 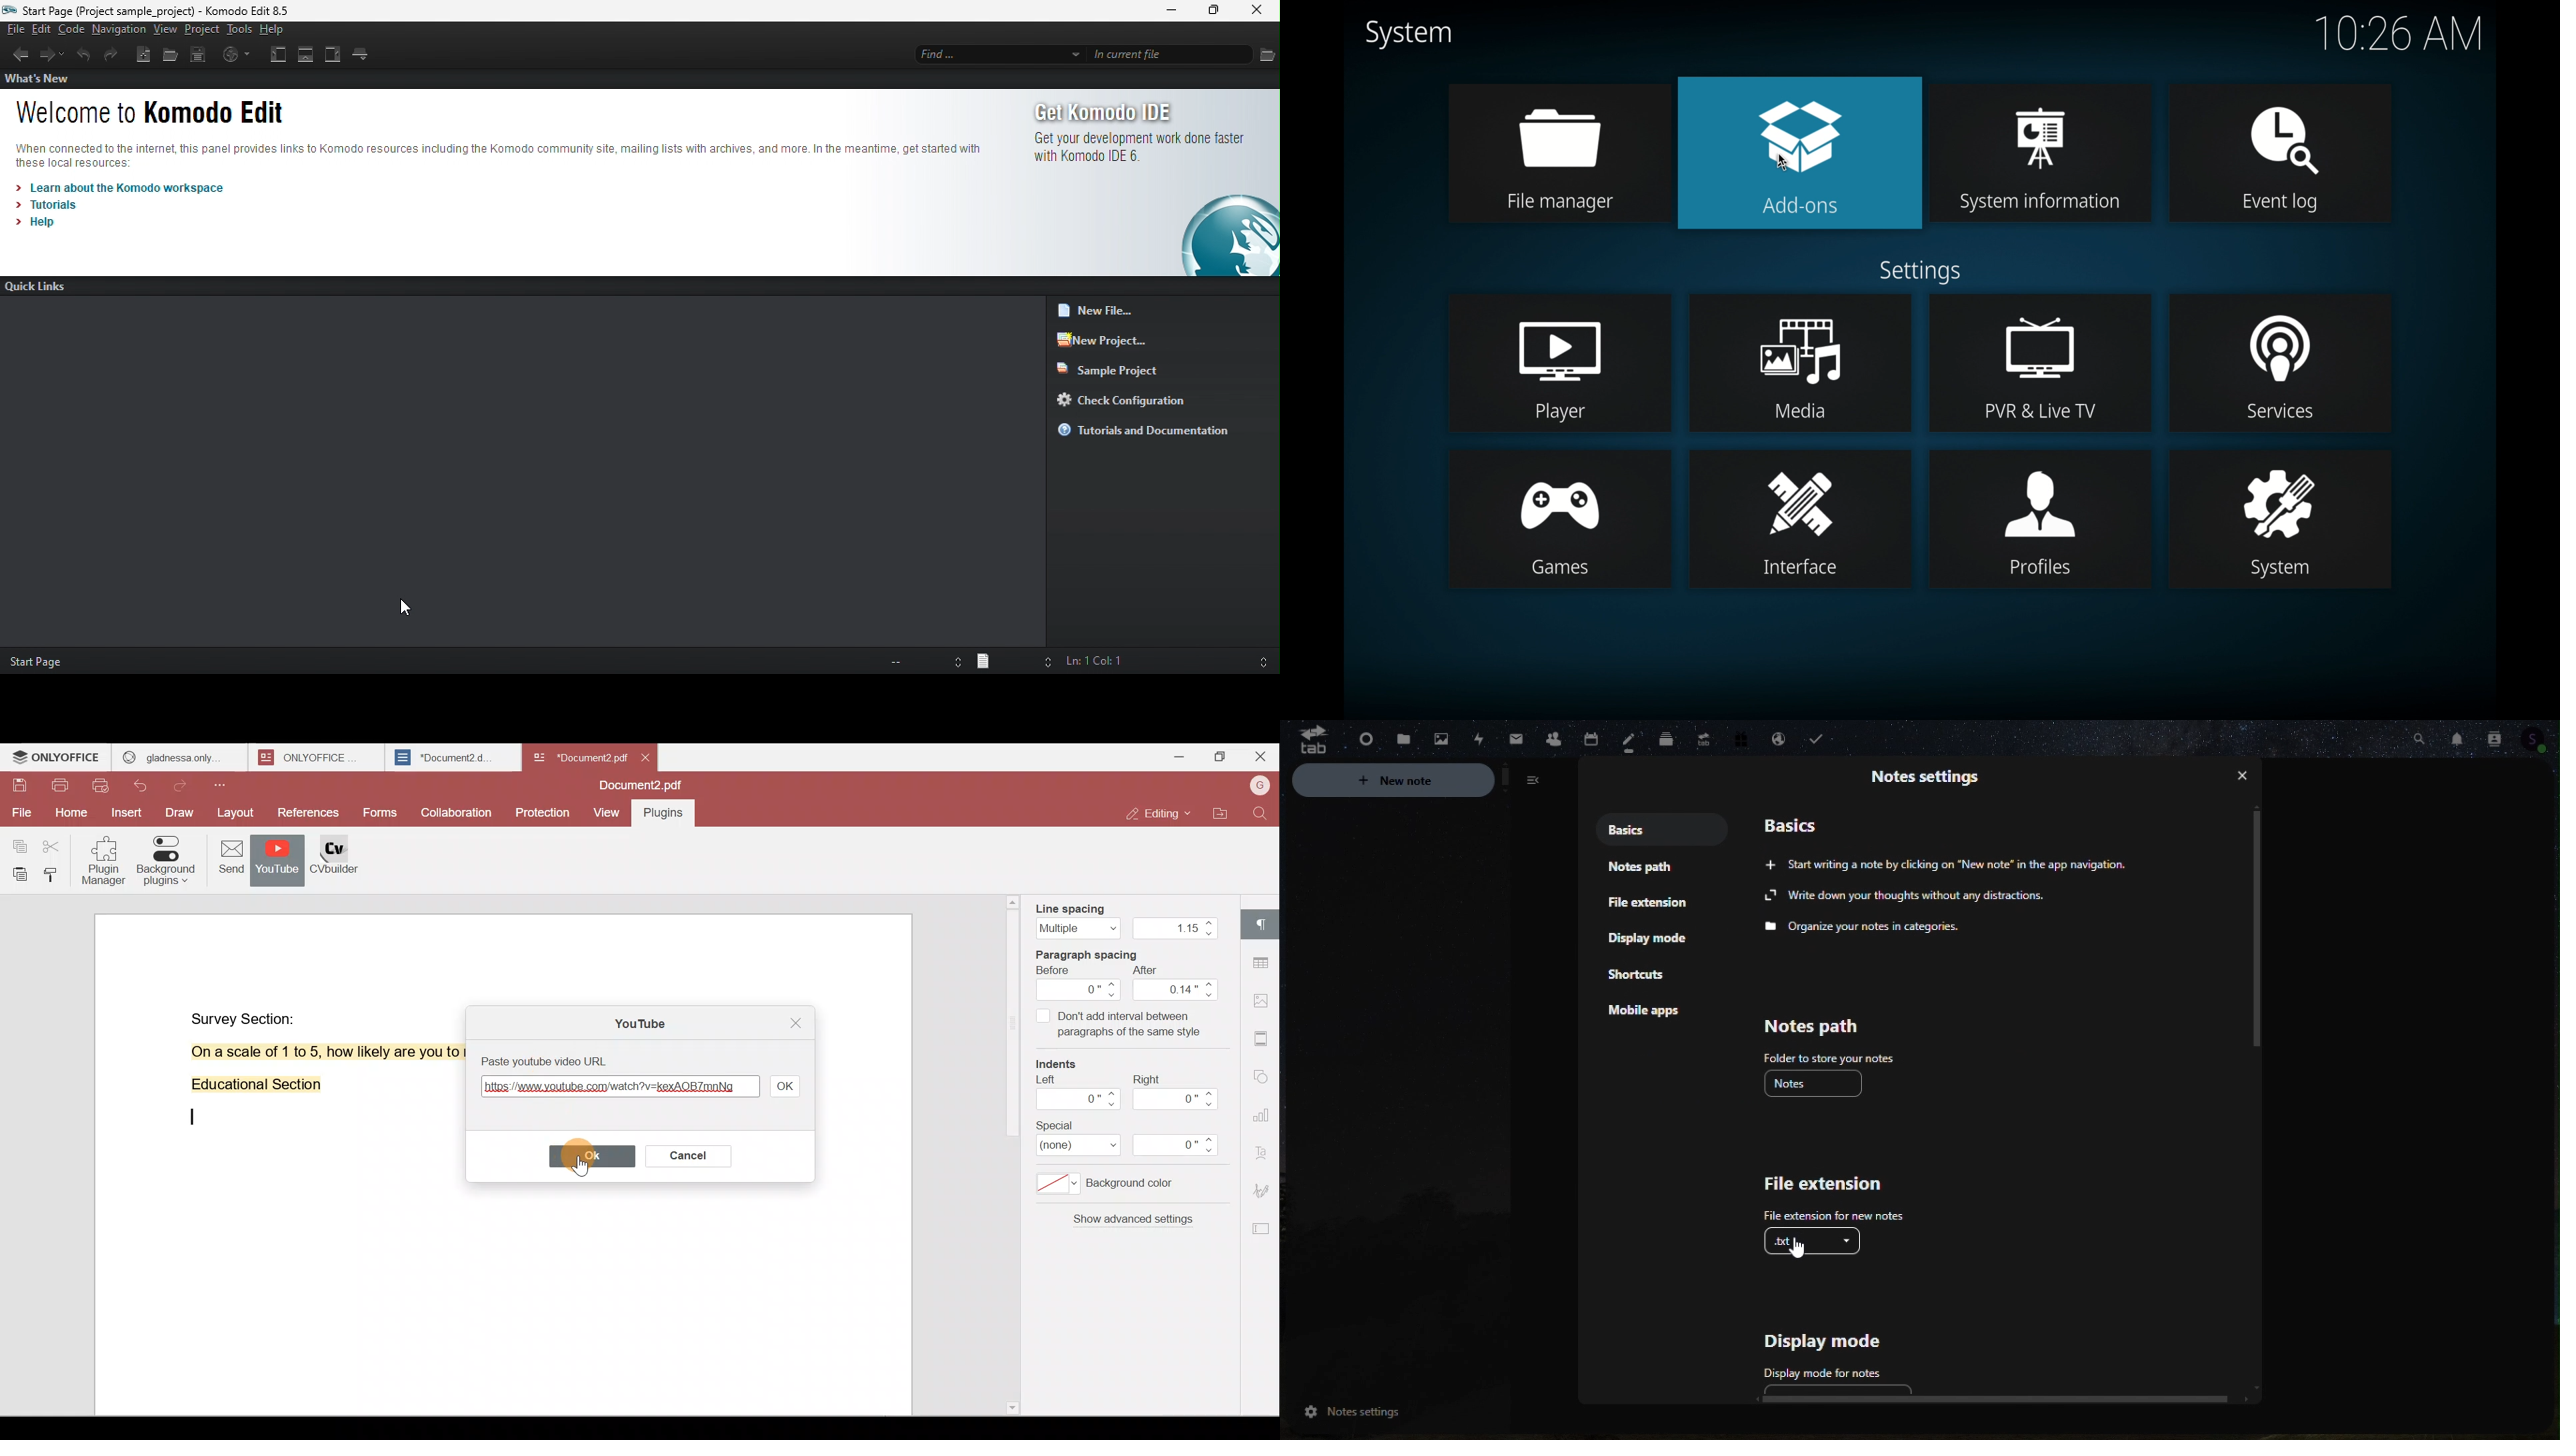 What do you see at coordinates (1802, 824) in the screenshot?
I see `Basics` at bounding box center [1802, 824].